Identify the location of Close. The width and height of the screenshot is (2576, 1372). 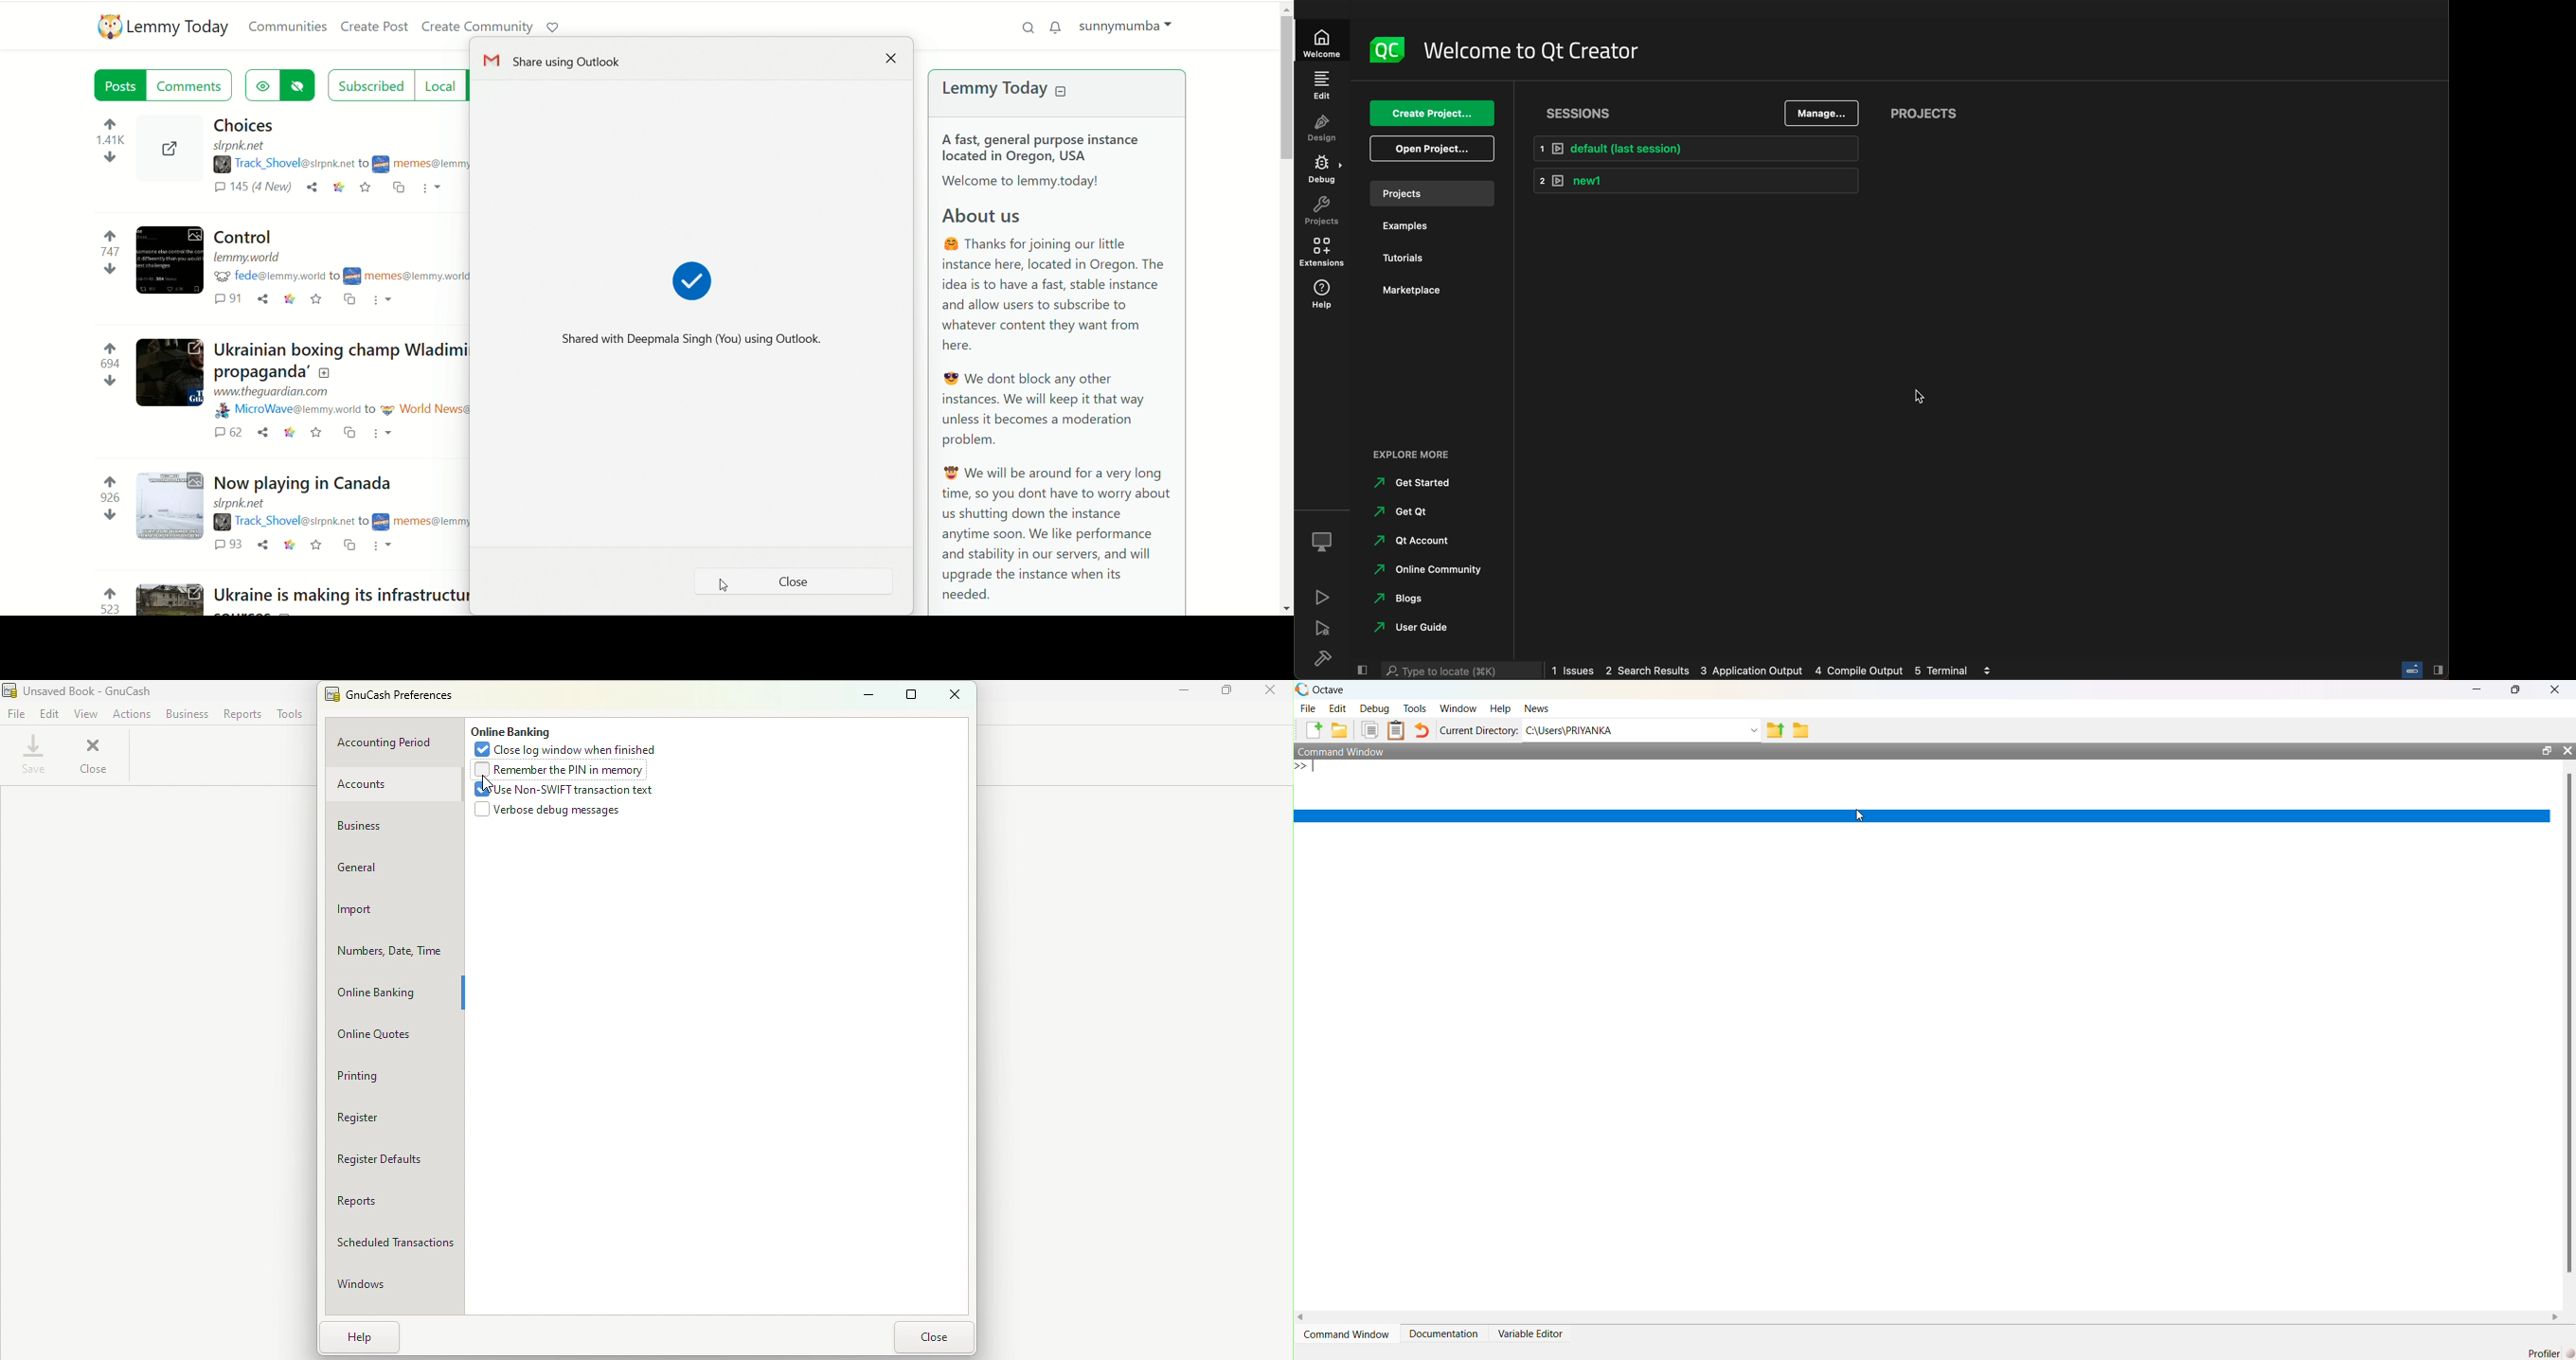
(1274, 695).